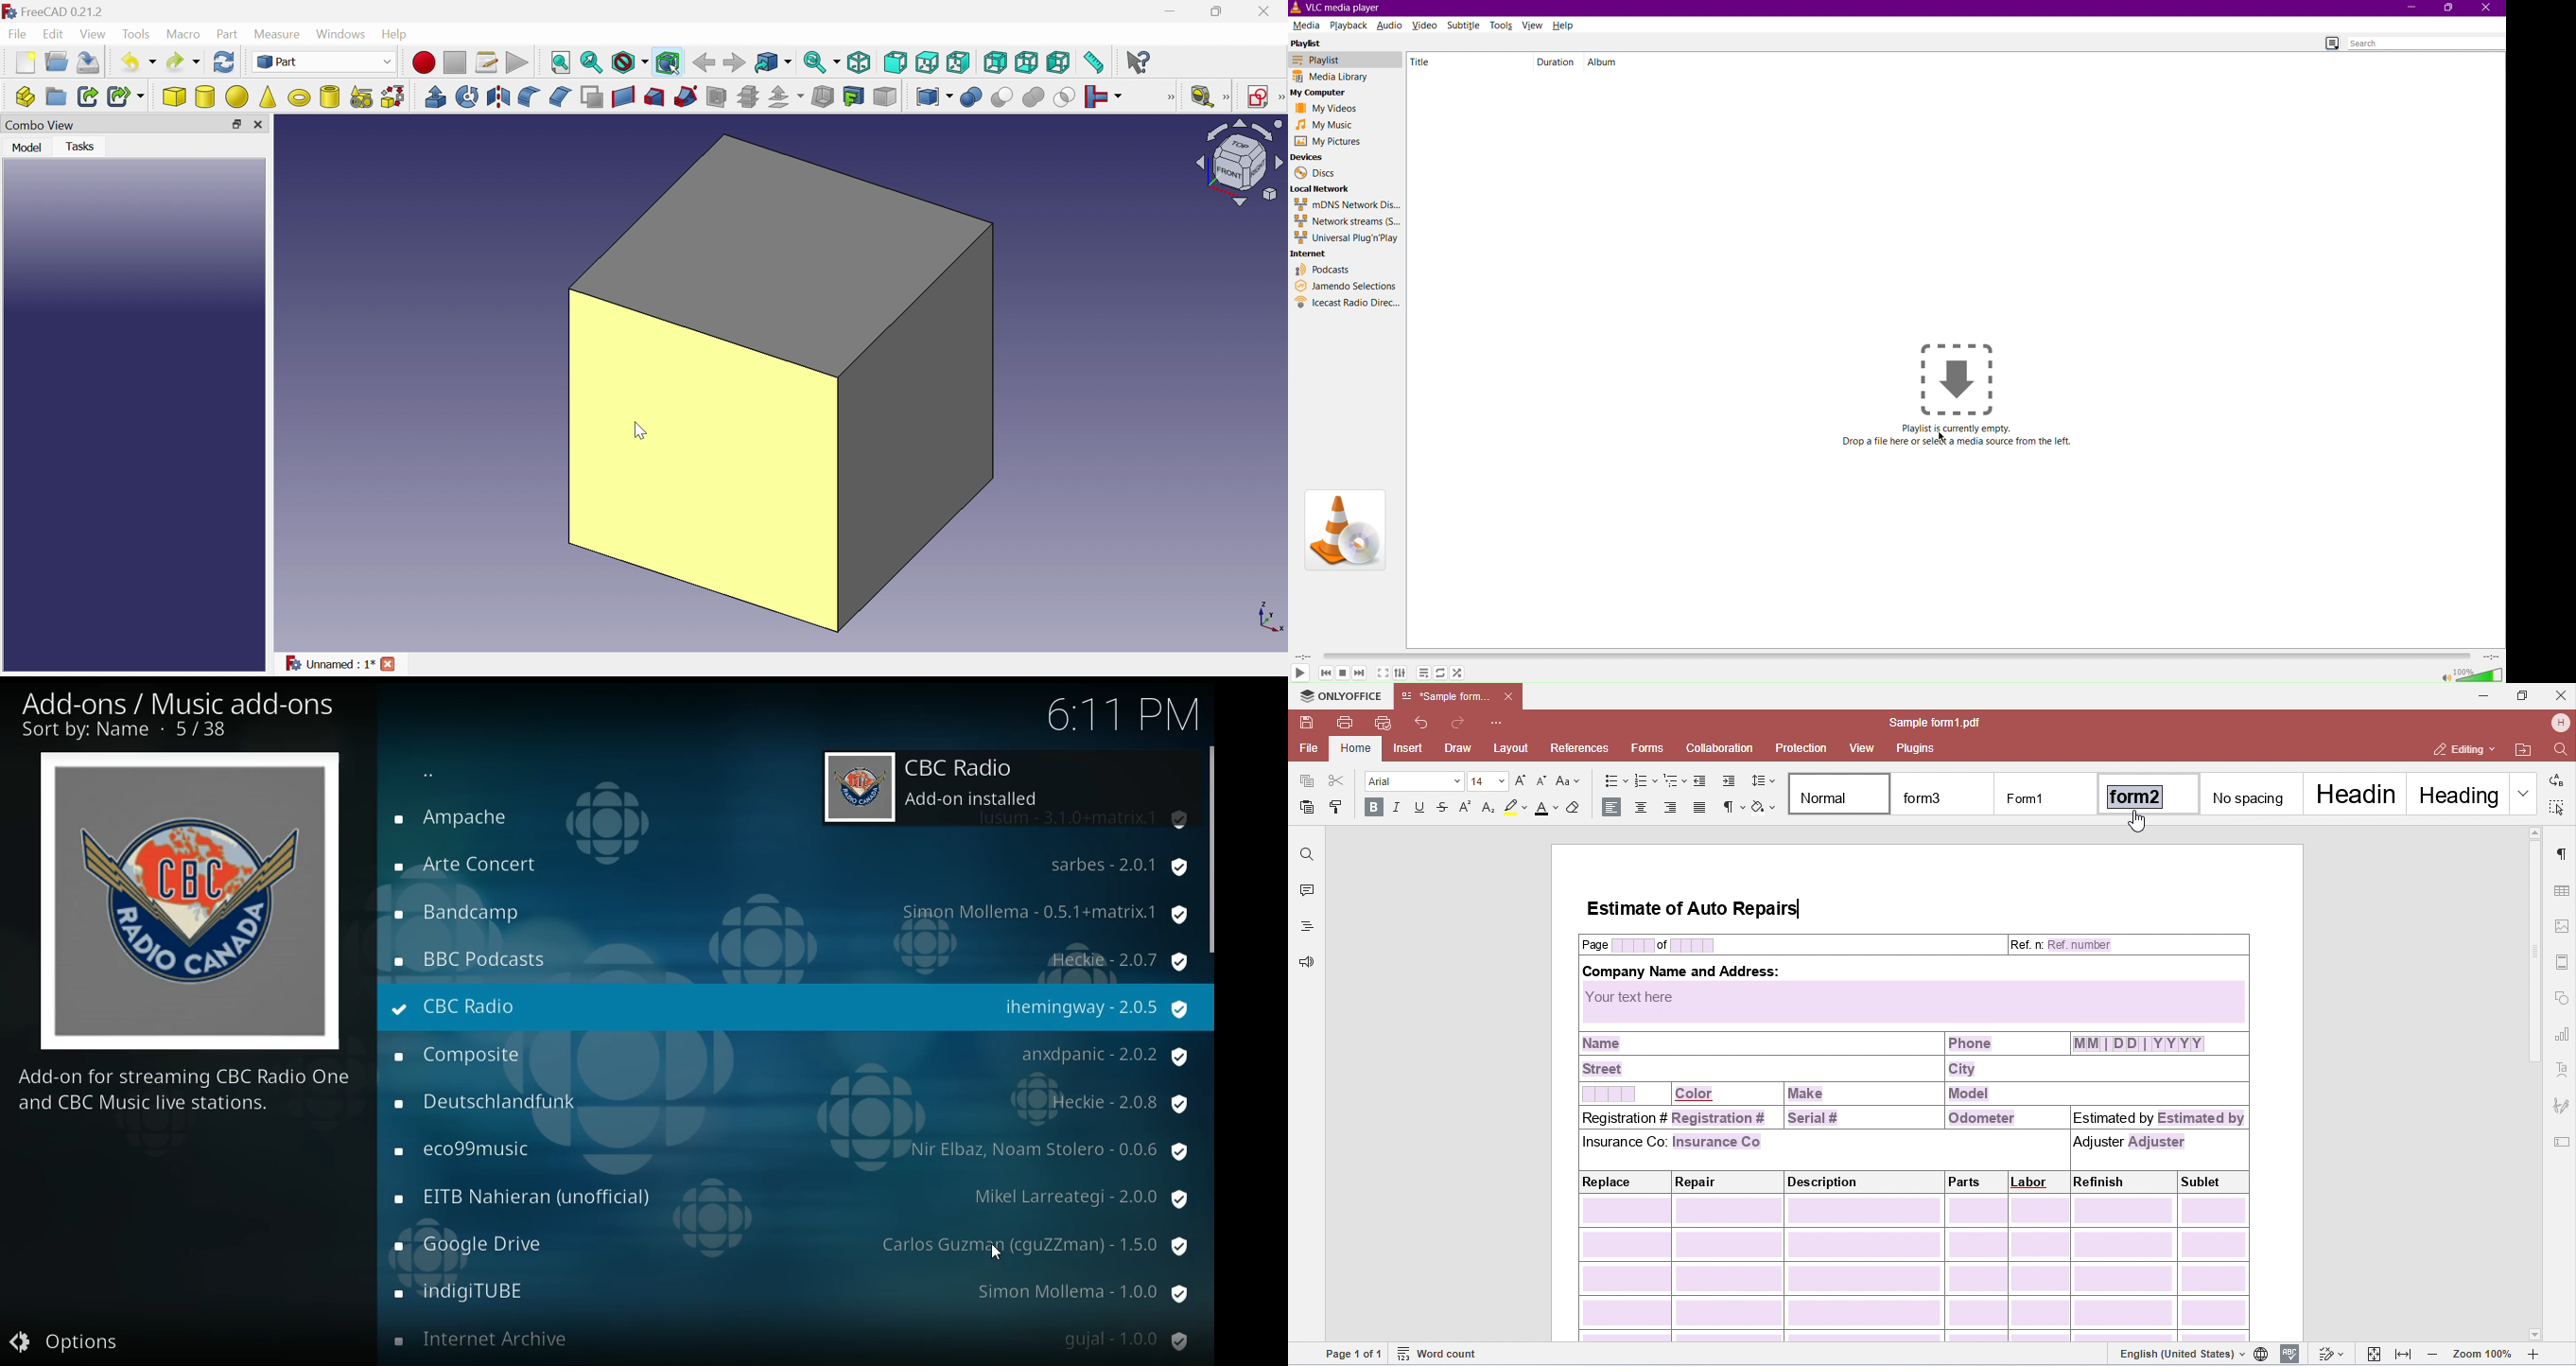  I want to click on Create projection on surface..., so click(853, 96).